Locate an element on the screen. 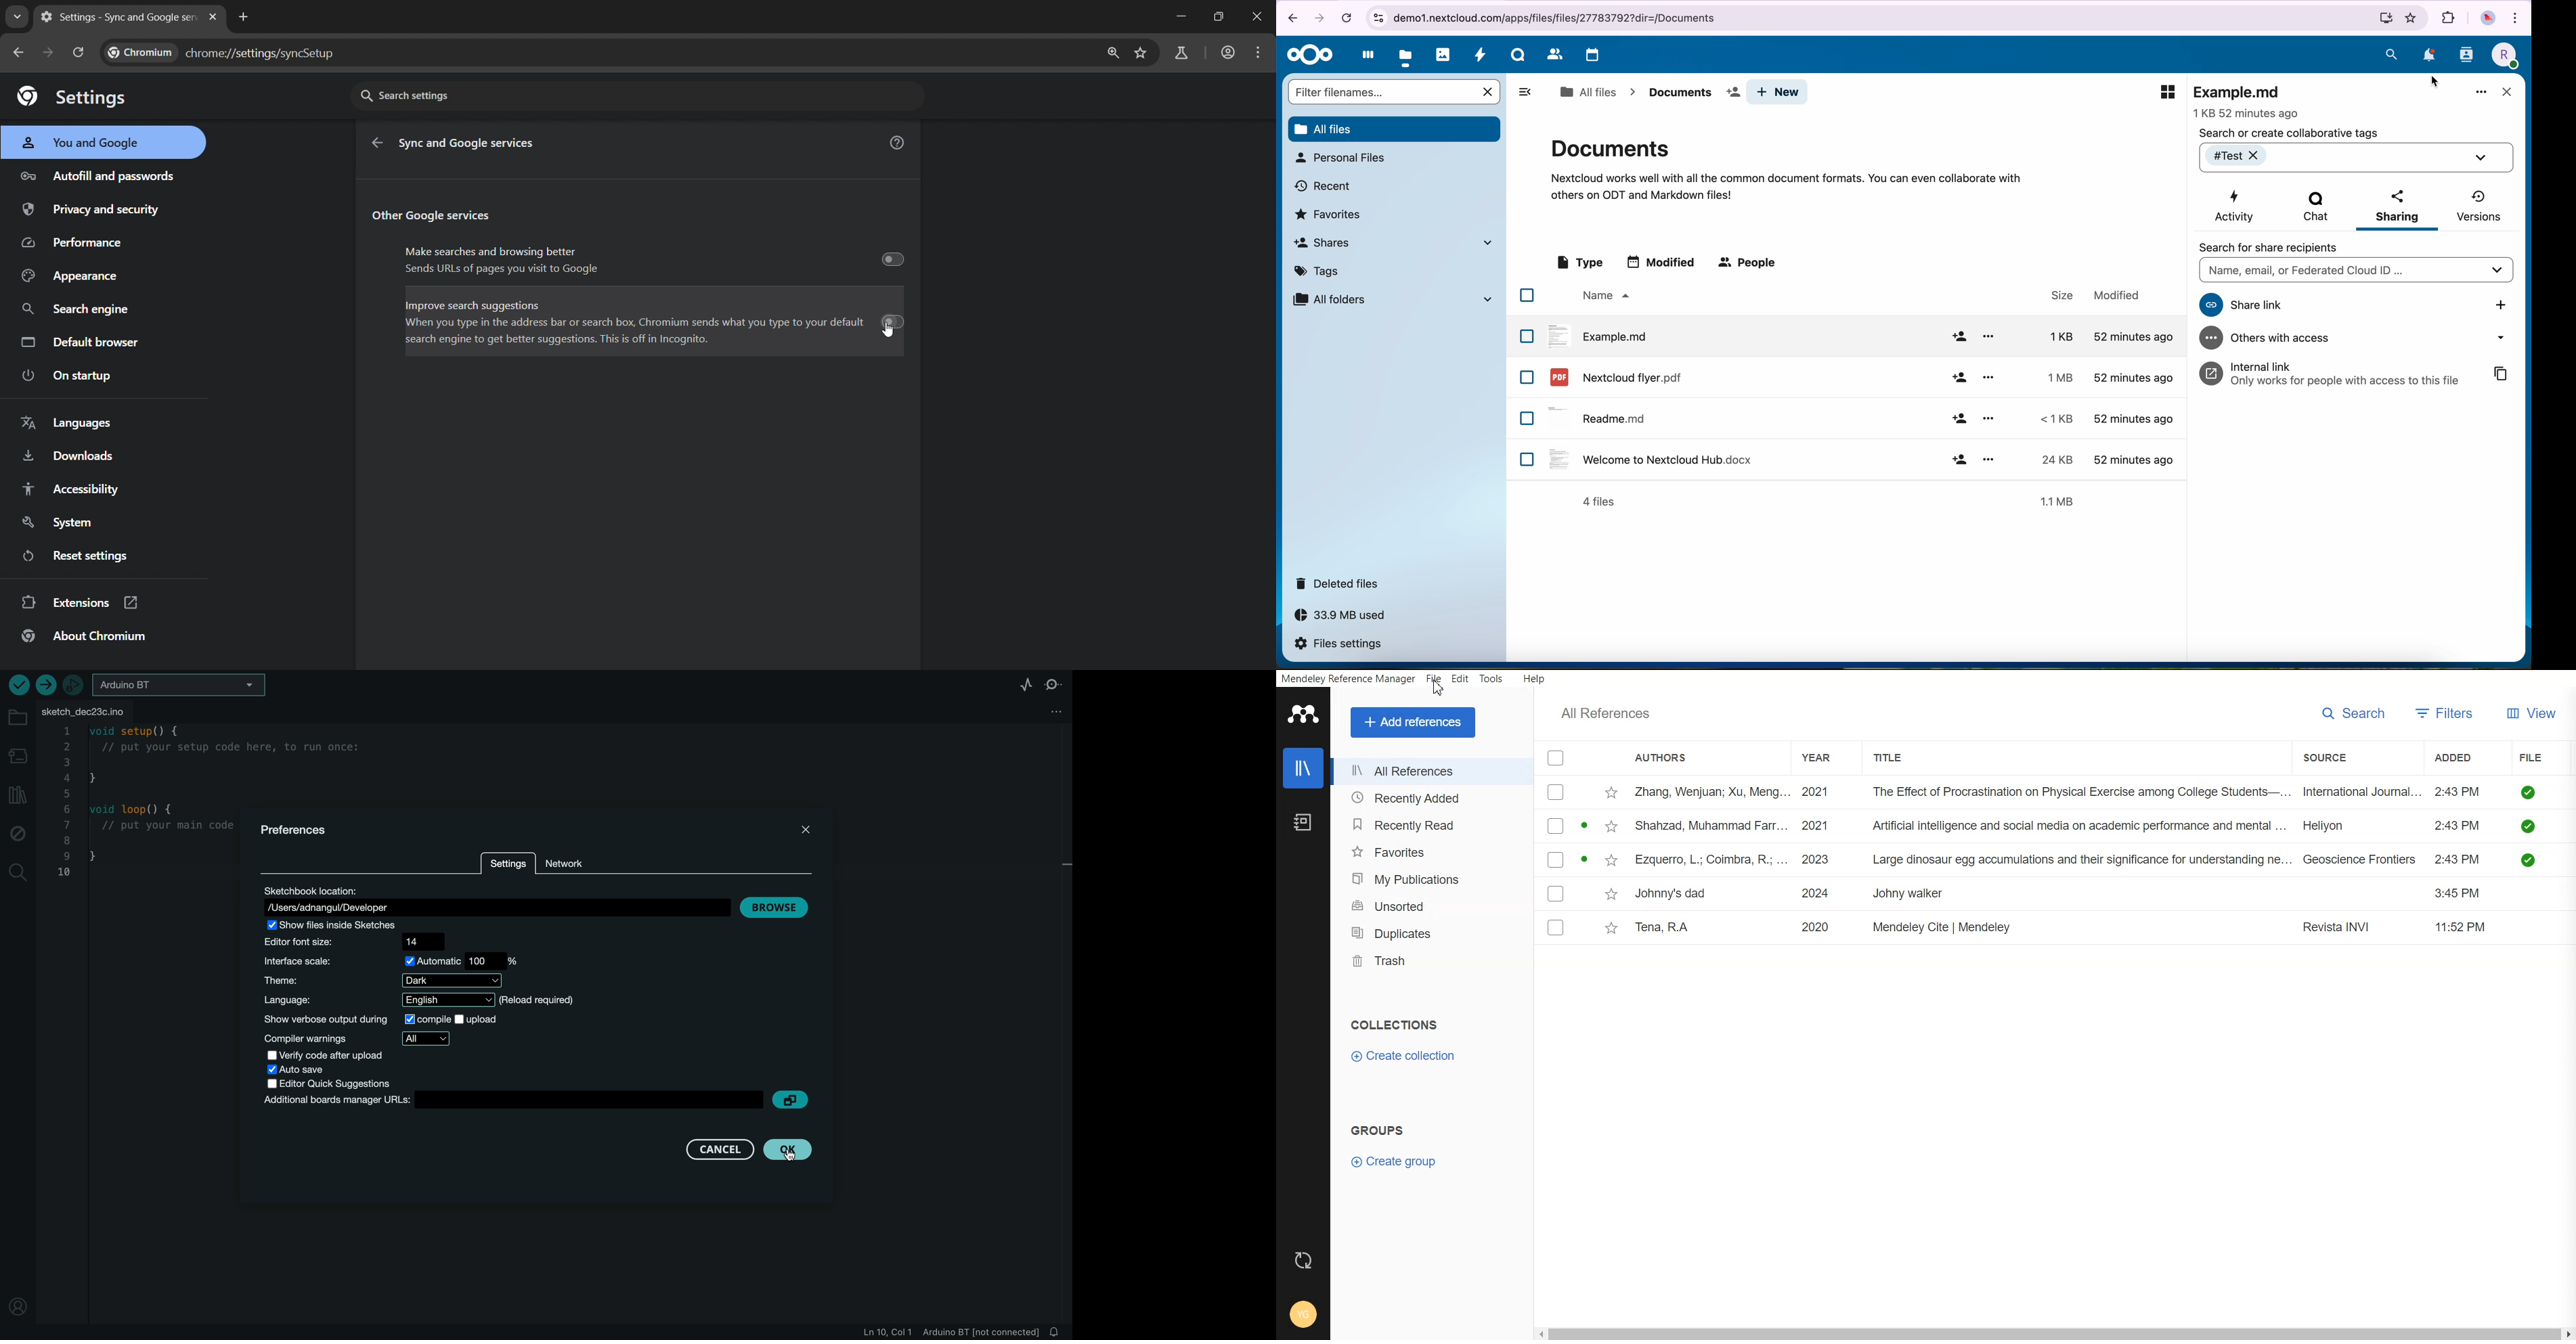  size is located at coordinates (2055, 377).